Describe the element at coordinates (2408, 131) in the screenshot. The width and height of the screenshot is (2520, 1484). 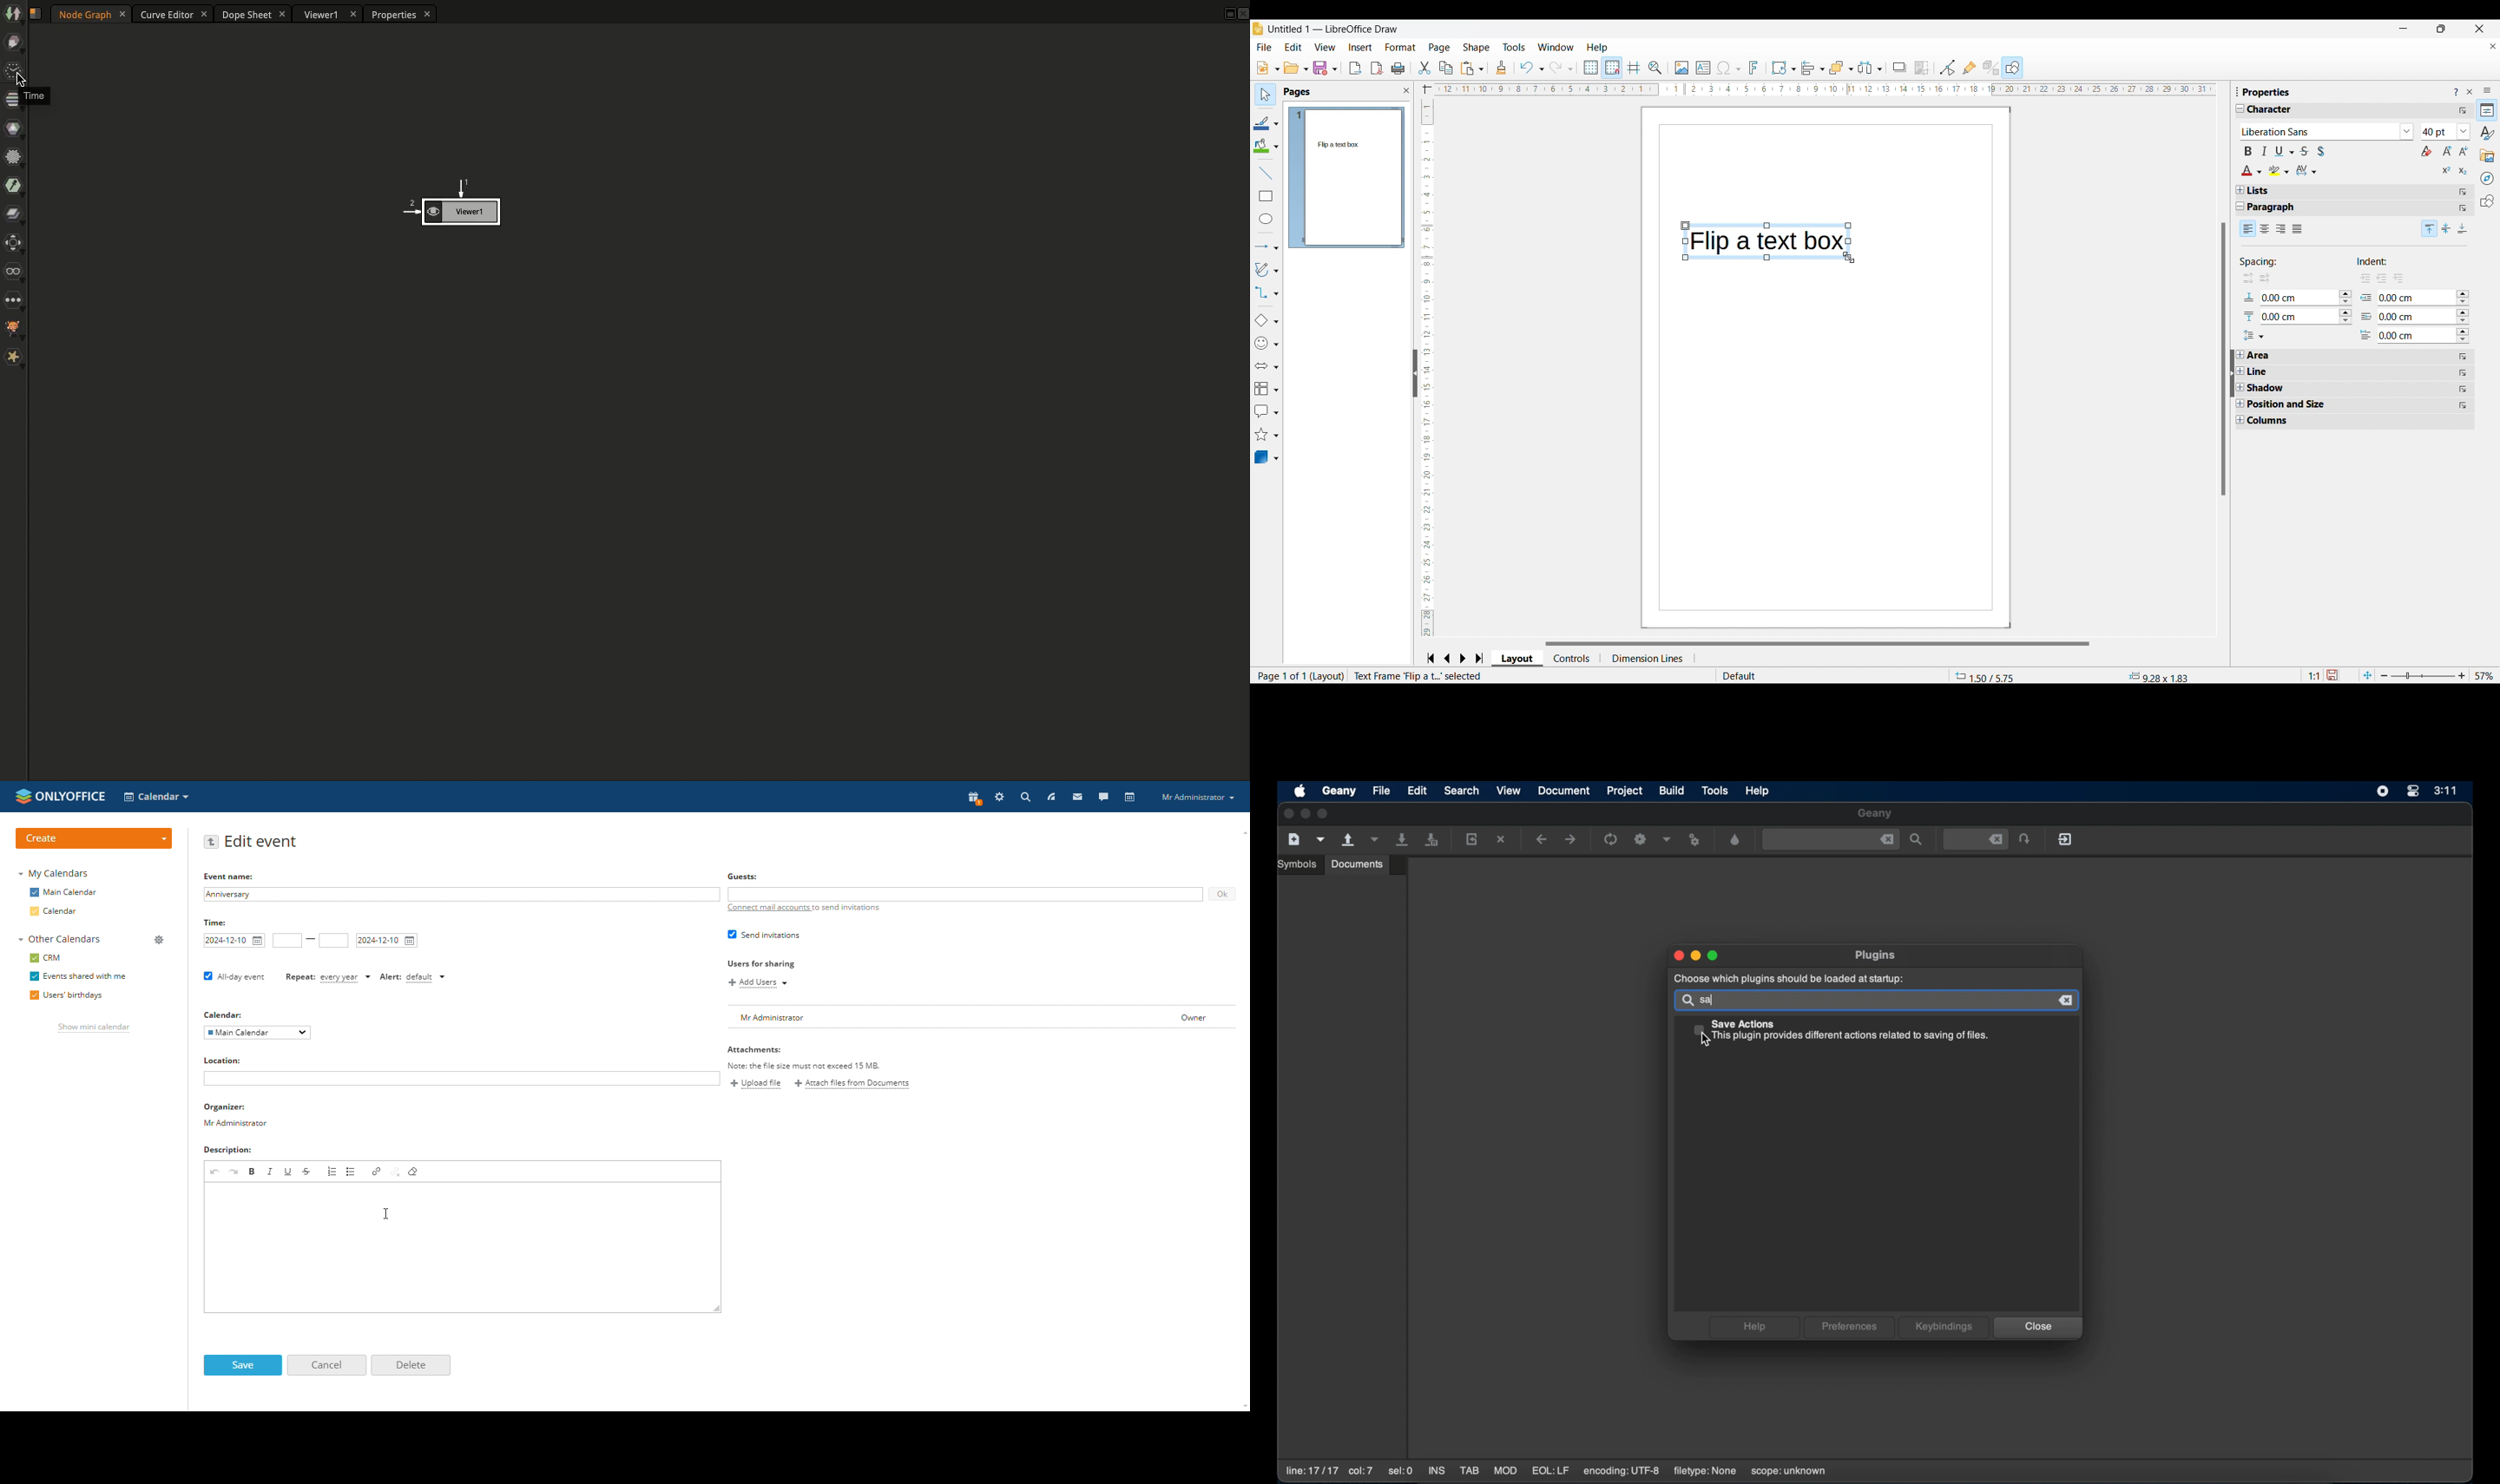
I see `List font options` at that location.